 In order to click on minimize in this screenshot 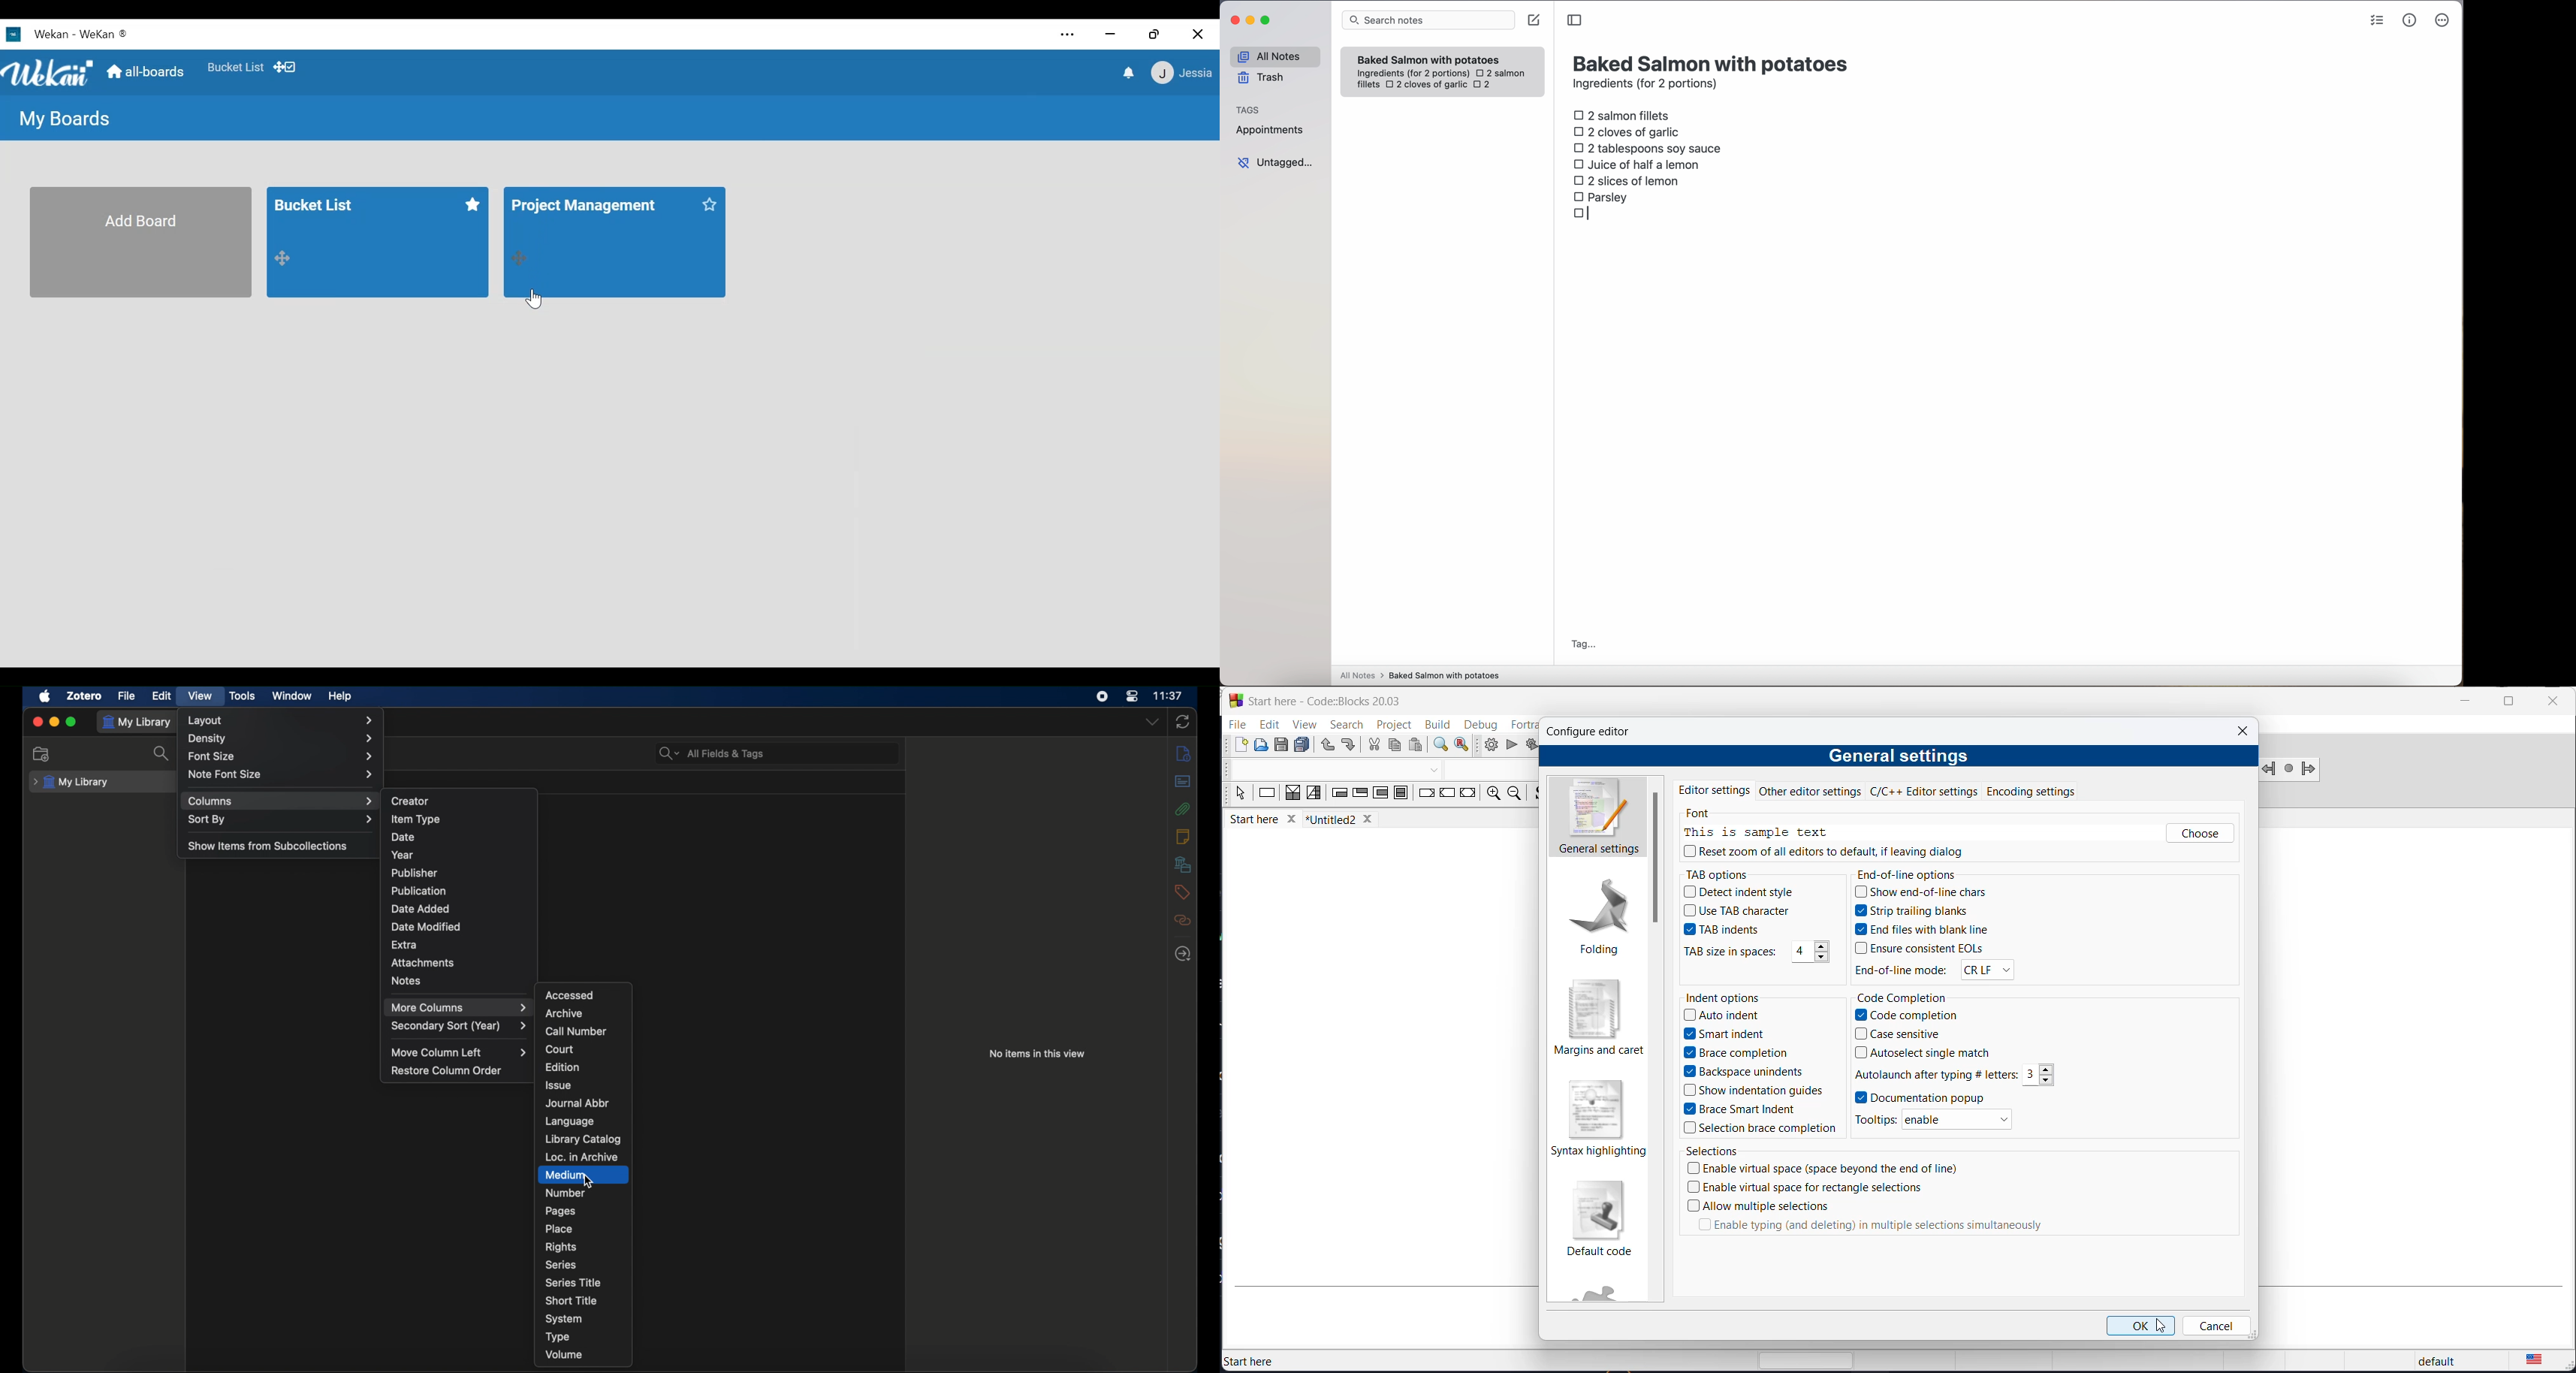, I will do `click(1110, 30)`.